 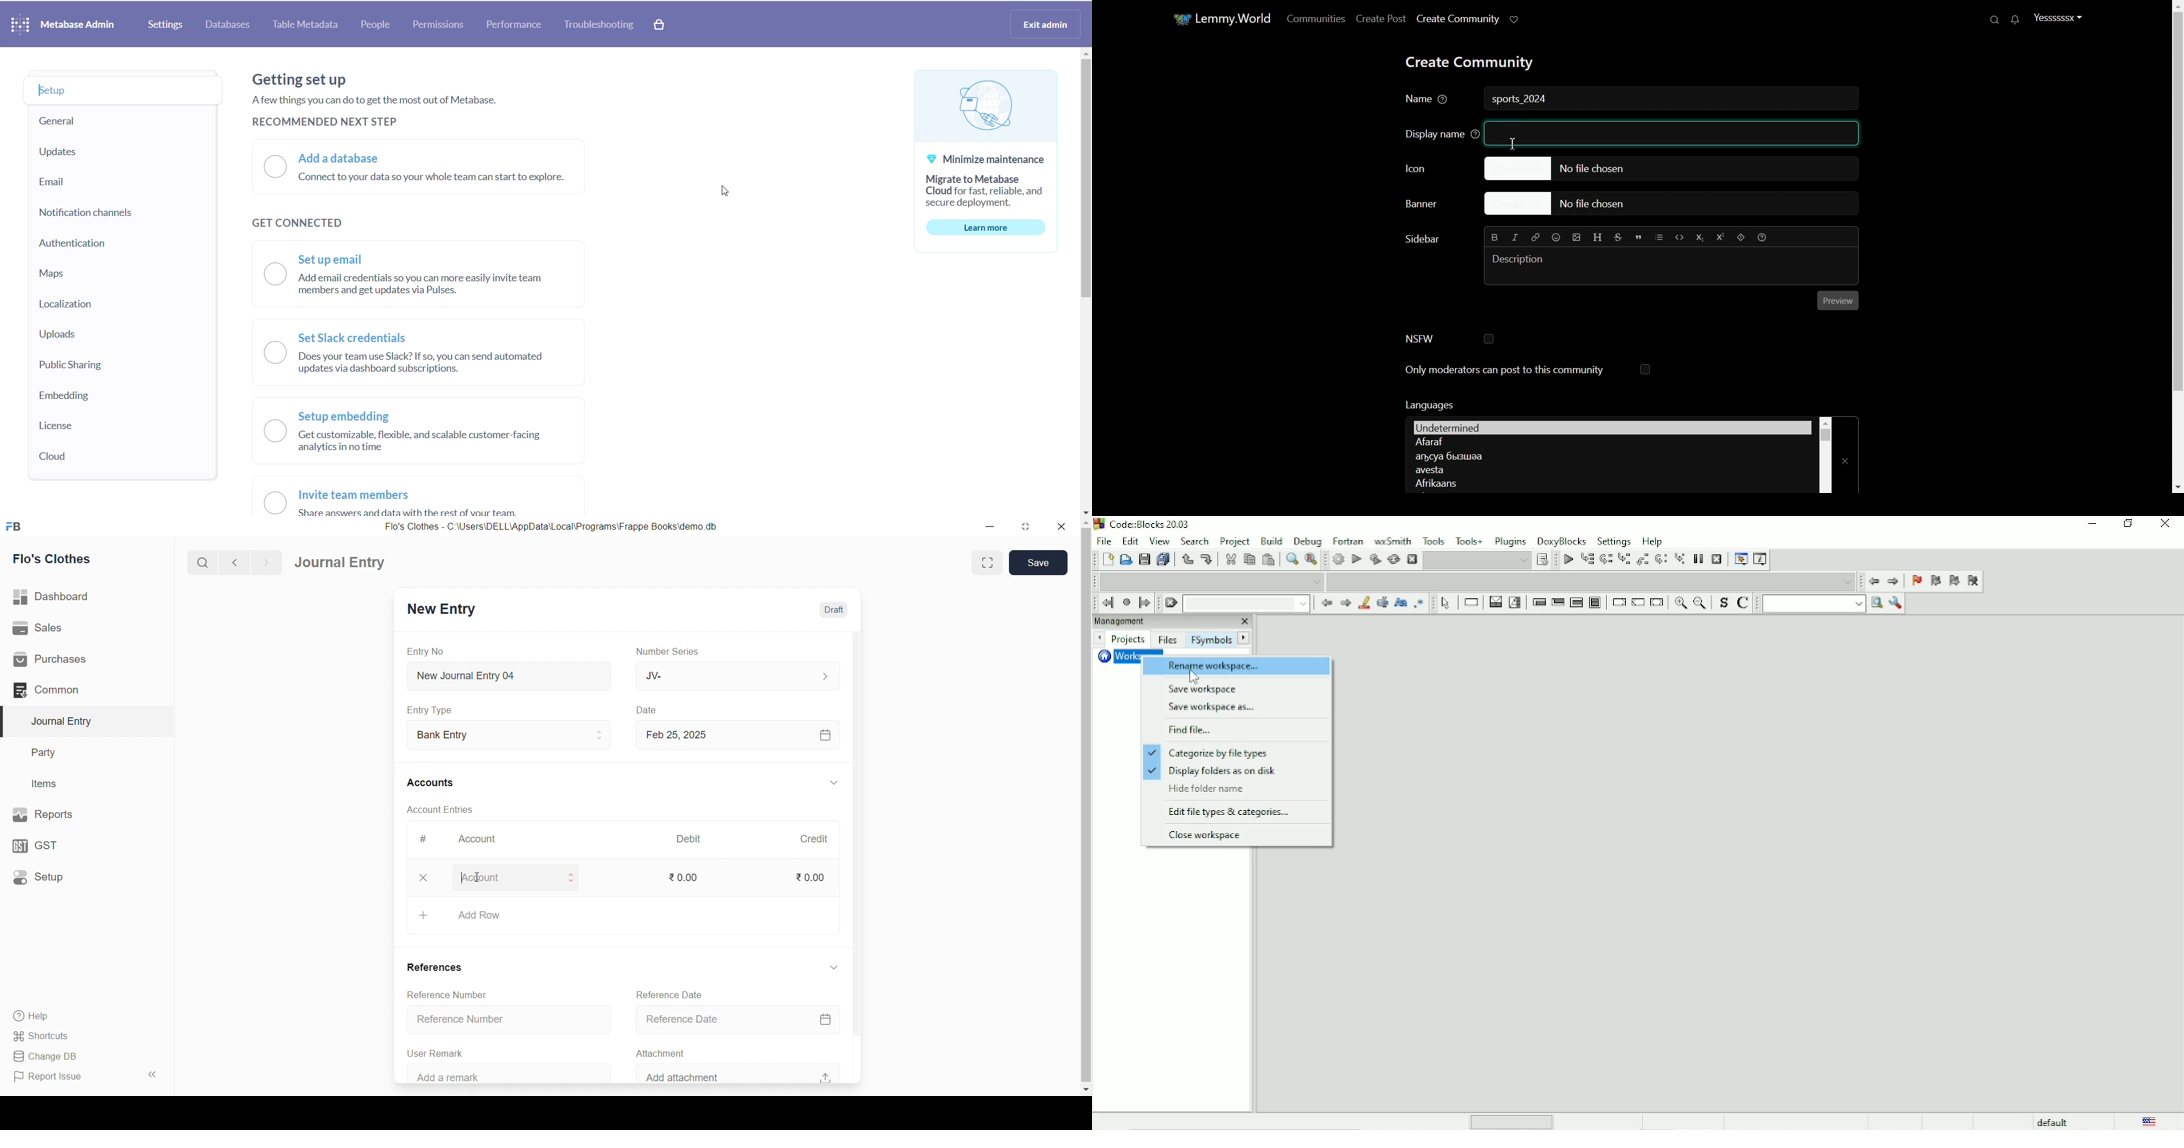 I want to click on Project, so click(x=1236, y=541).